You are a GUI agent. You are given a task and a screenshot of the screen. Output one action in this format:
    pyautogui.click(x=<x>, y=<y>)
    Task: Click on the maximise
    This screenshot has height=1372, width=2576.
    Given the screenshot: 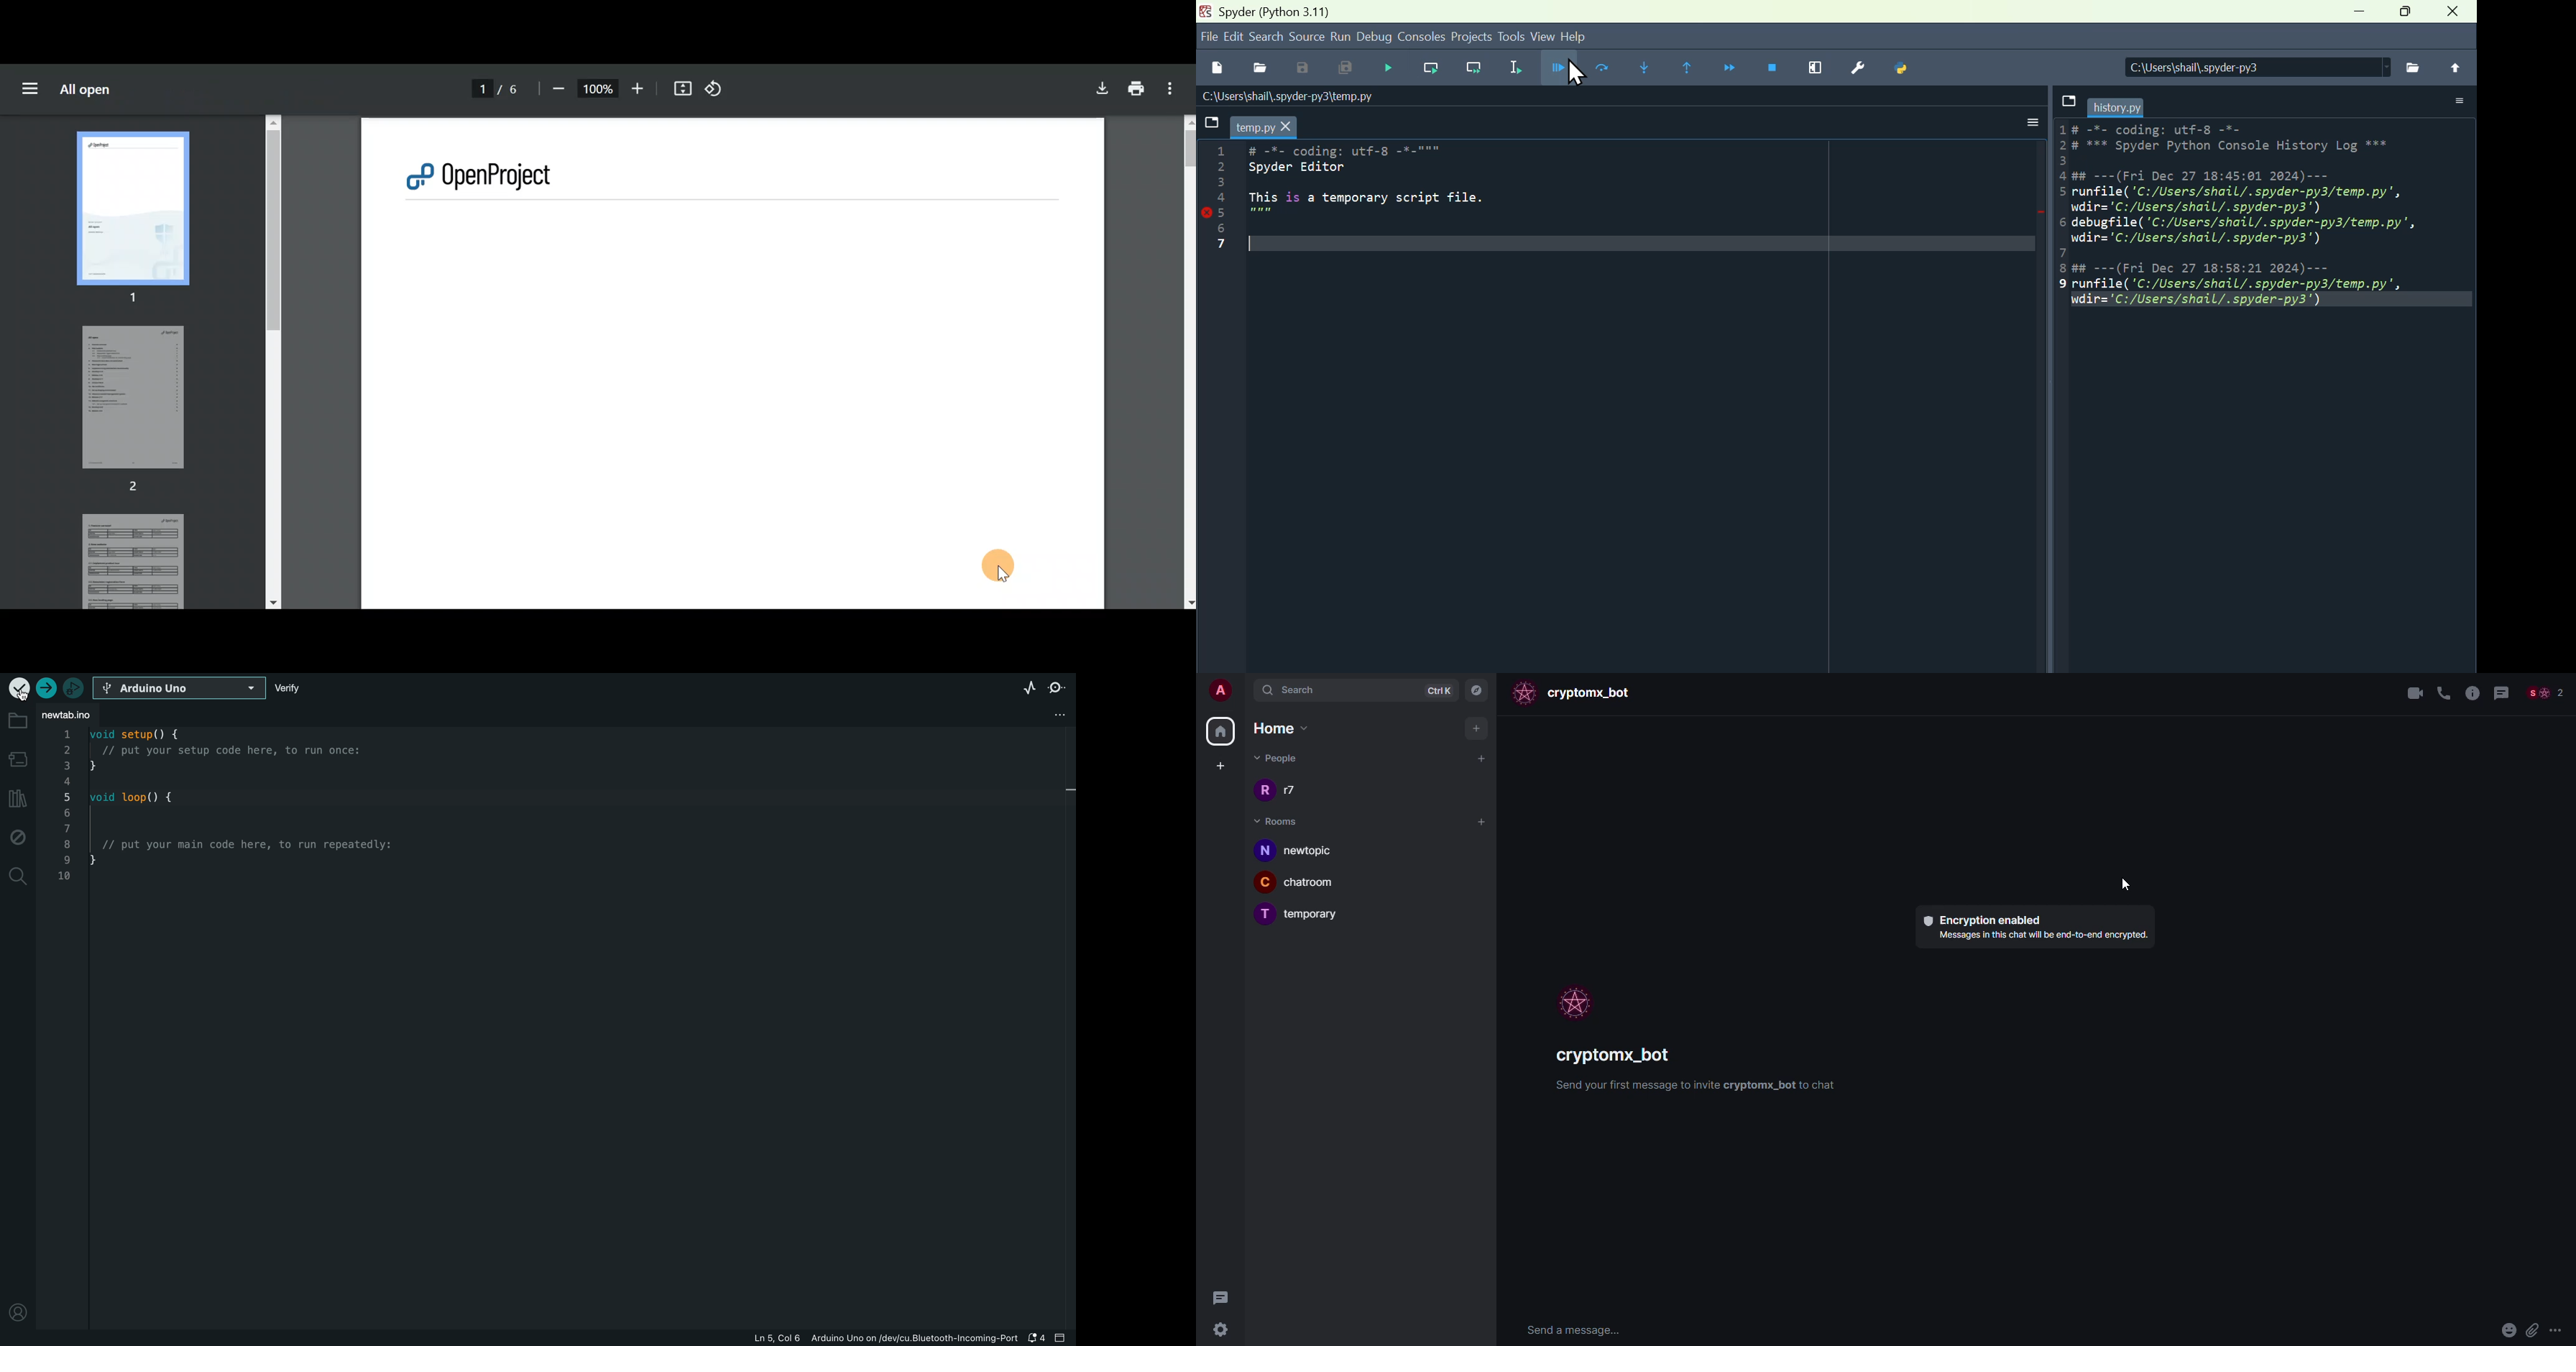 What is the action you would take?
    pyautogui.click(x=2404, y=18)
    